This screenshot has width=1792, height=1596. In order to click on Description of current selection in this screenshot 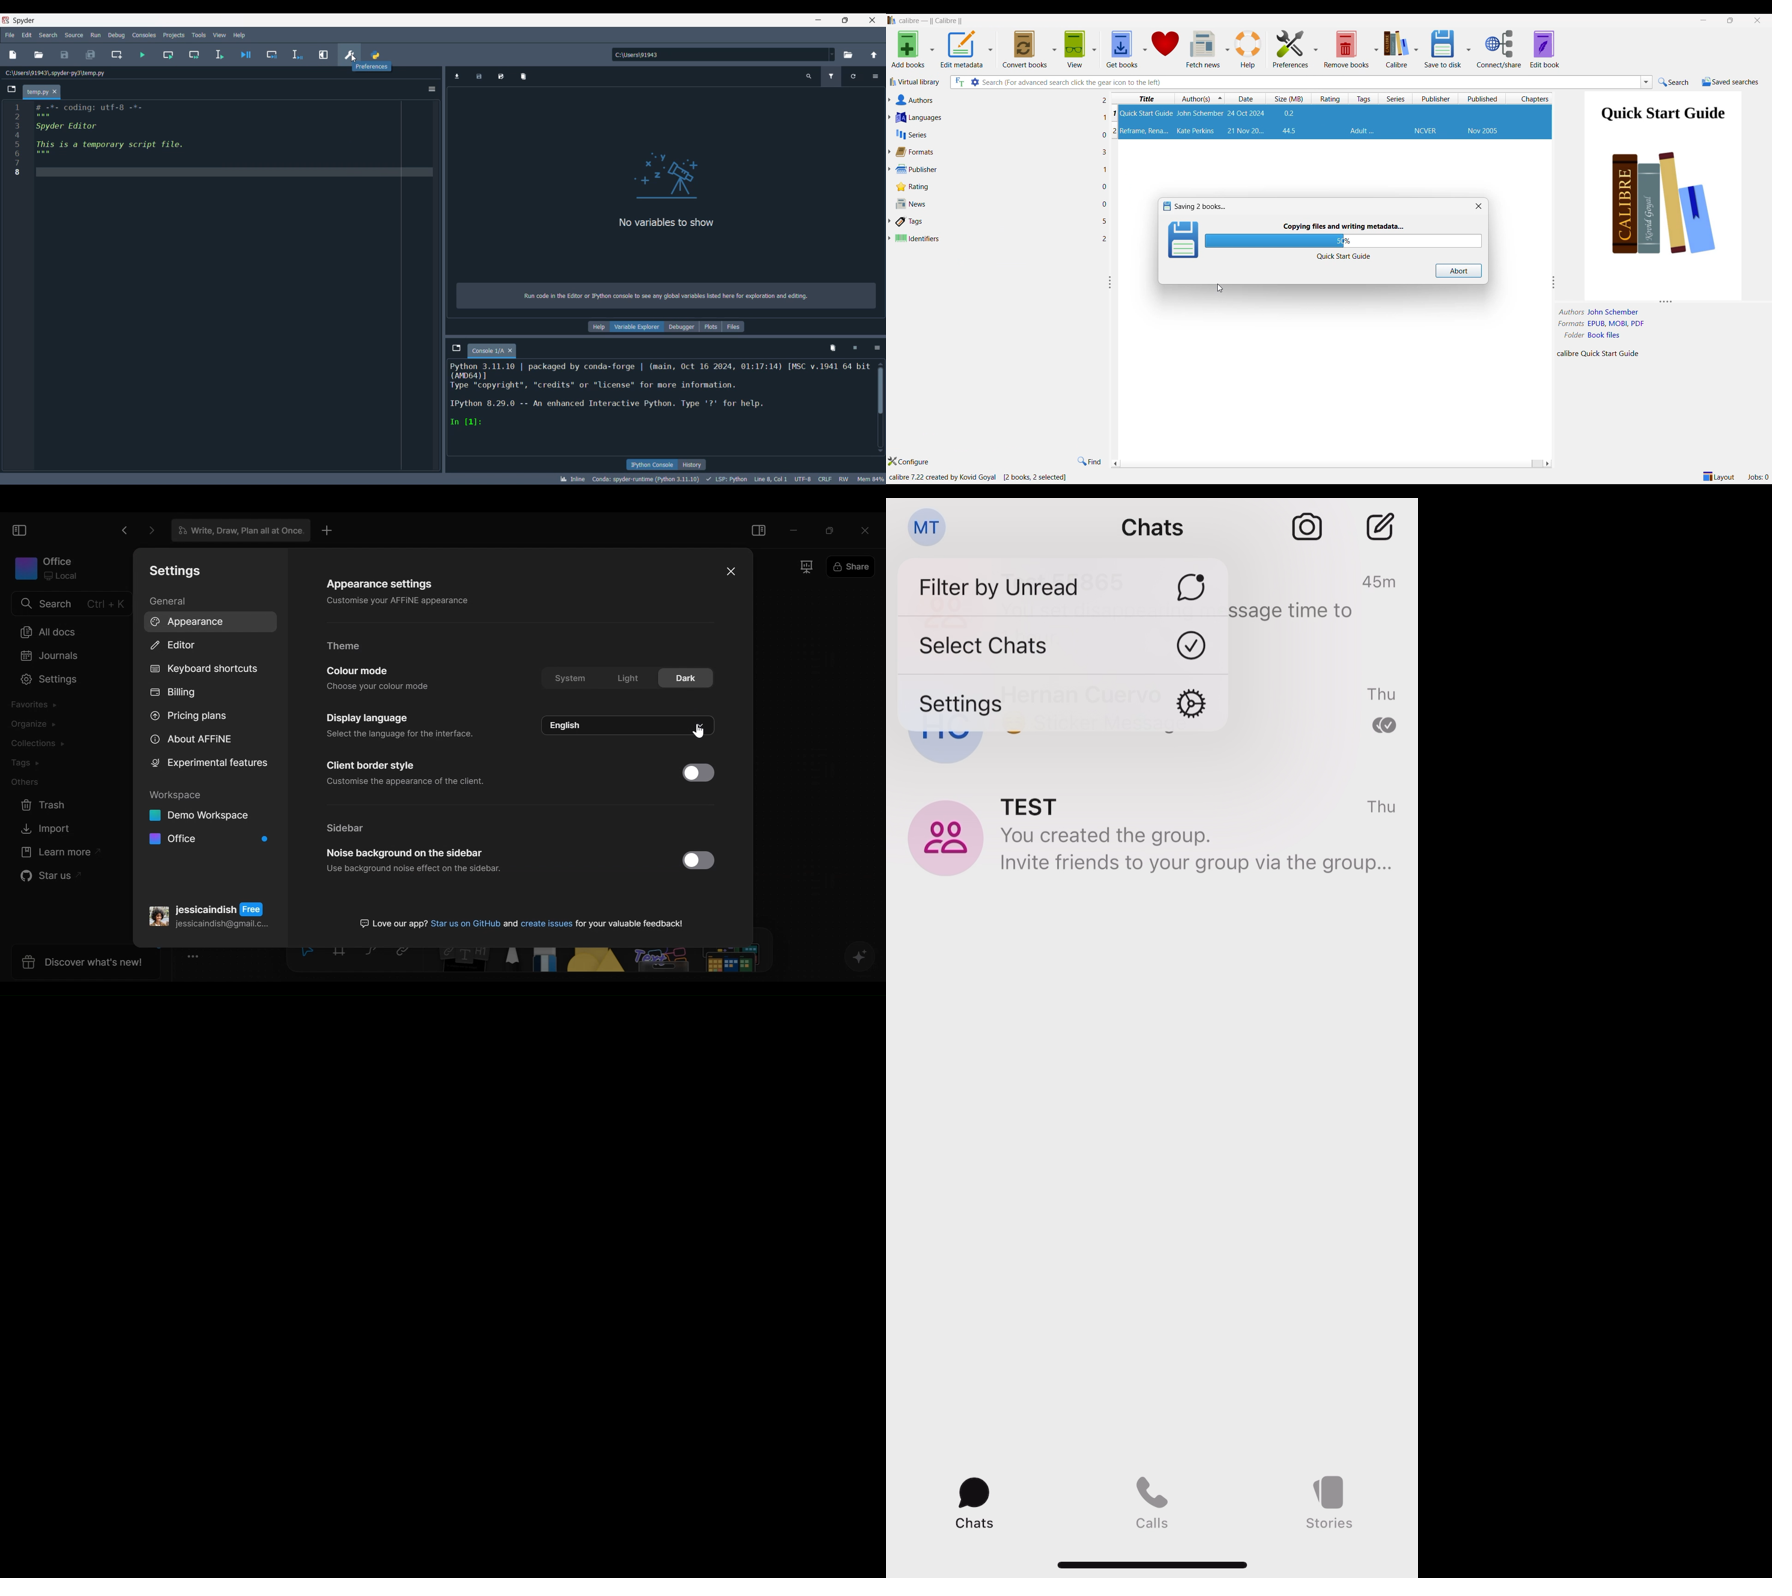, I will do `click(372, 67)`.